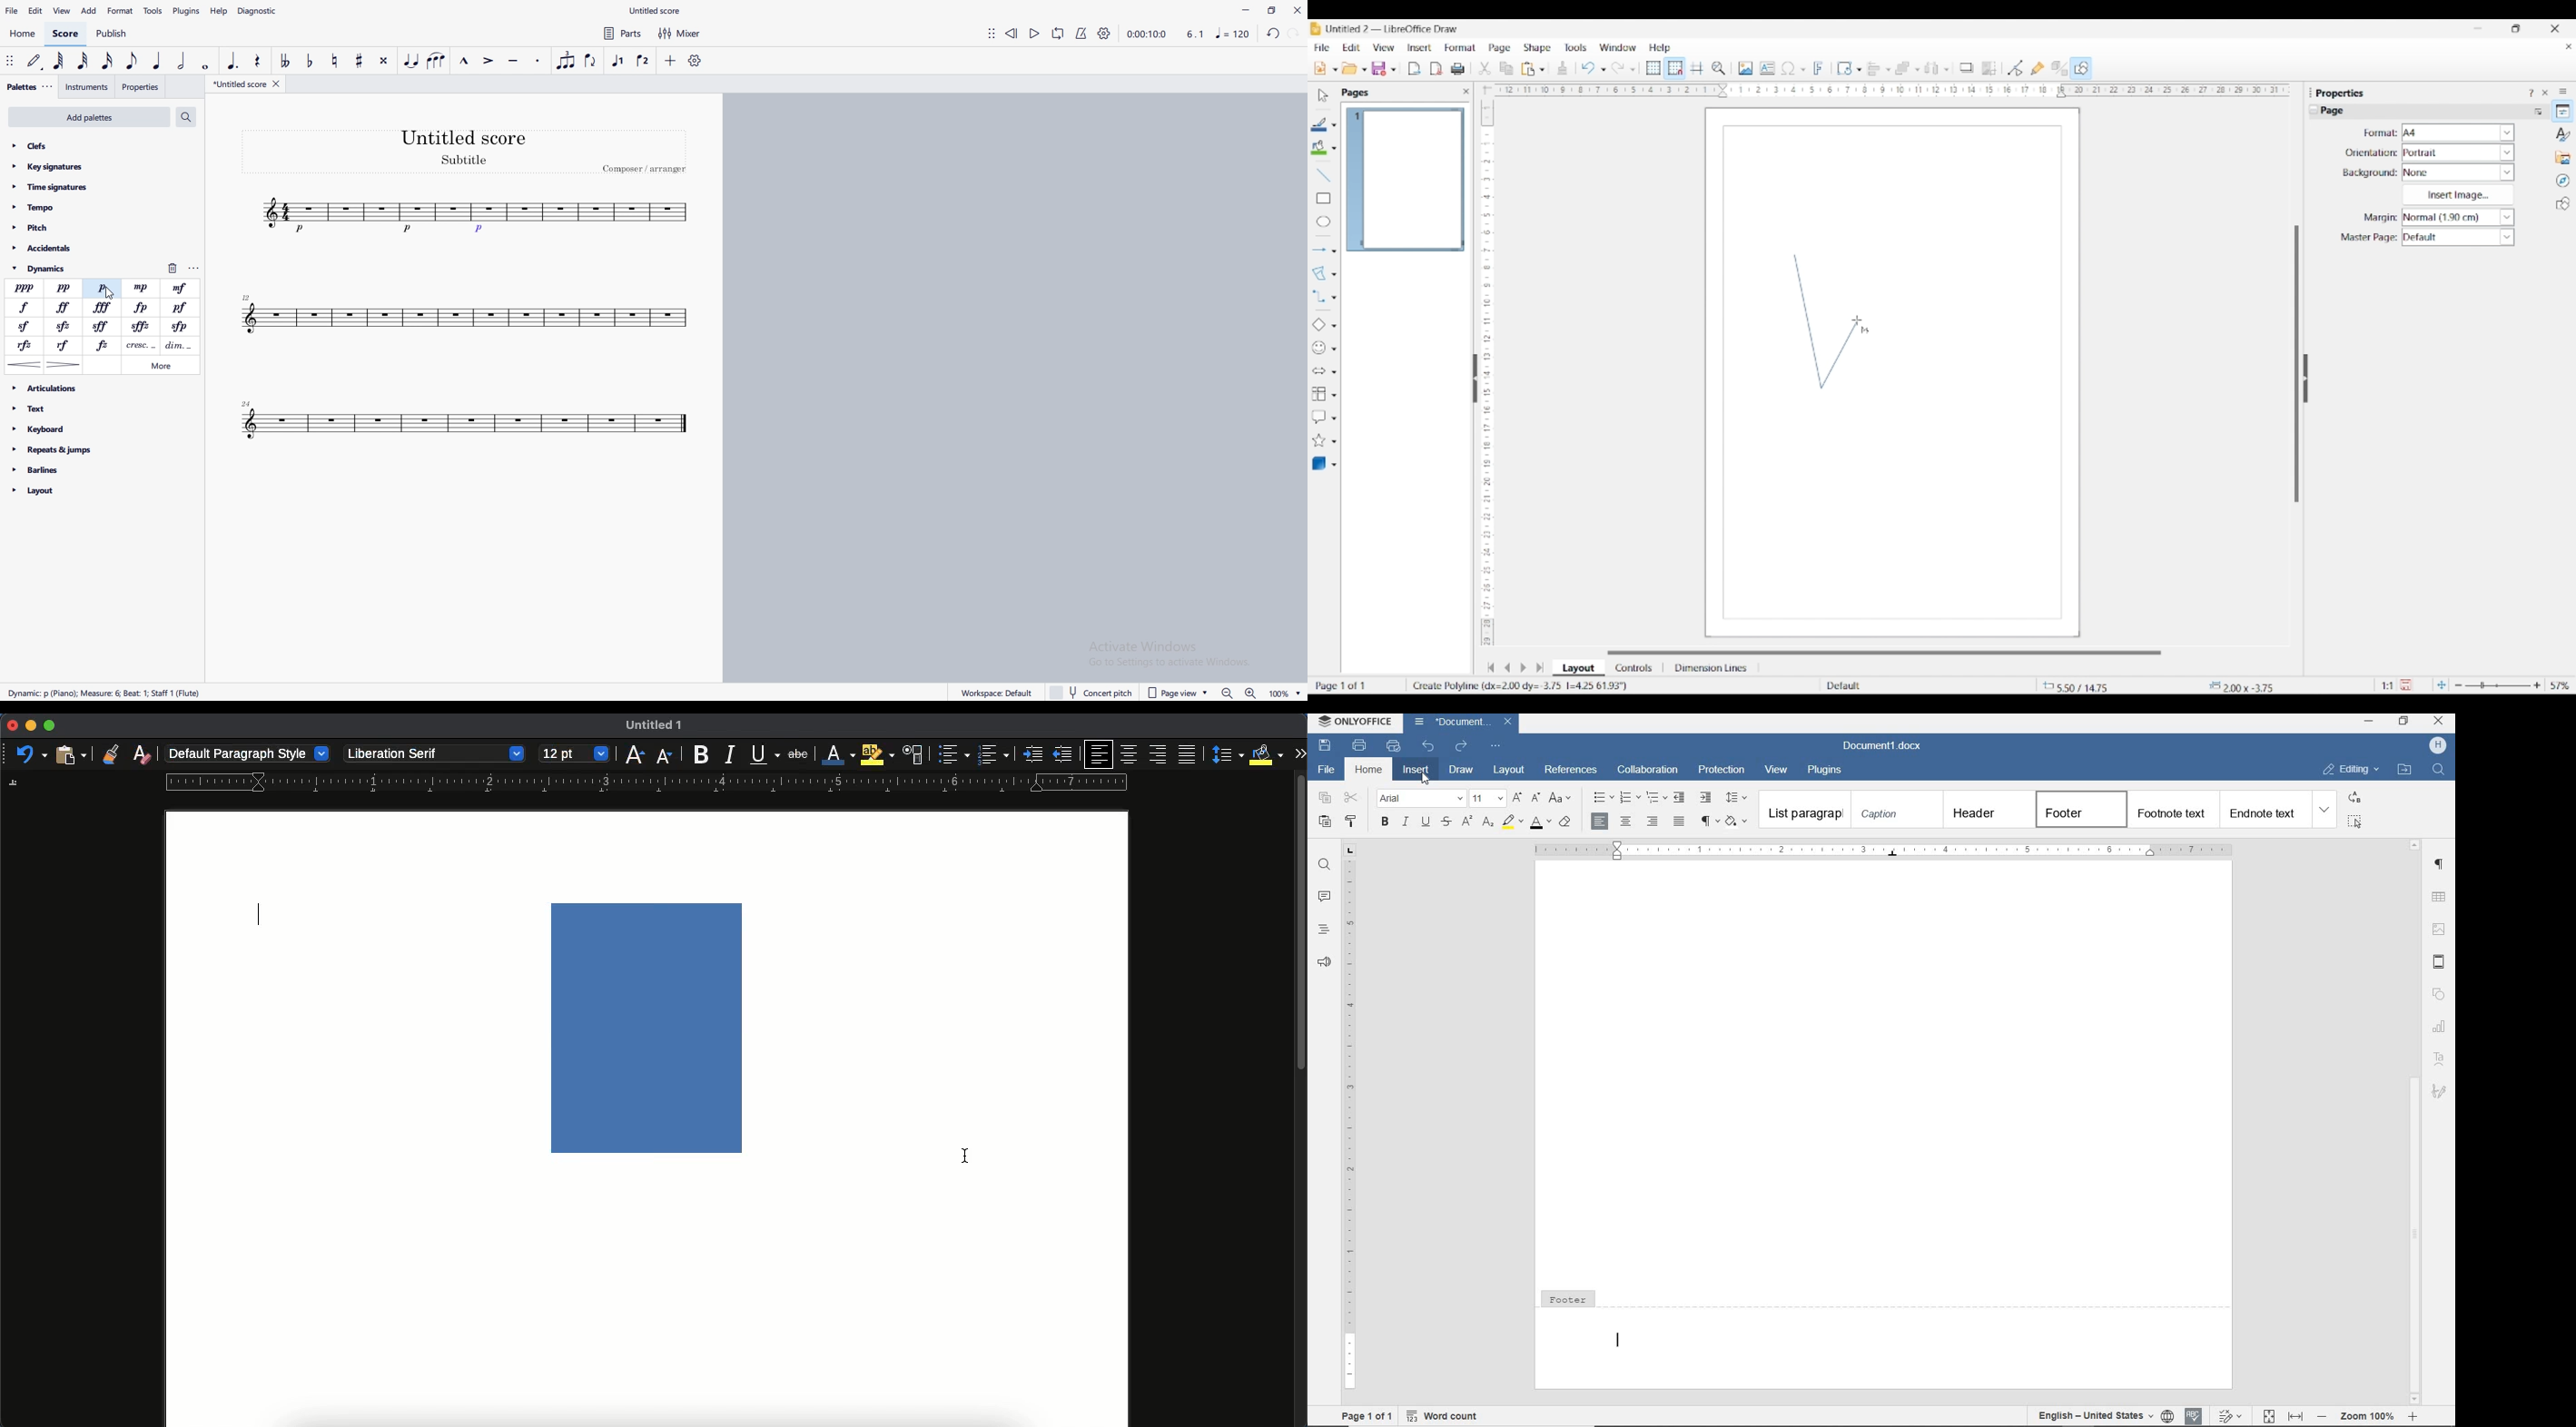  I want to click on toggle flat, so click(312, 61).